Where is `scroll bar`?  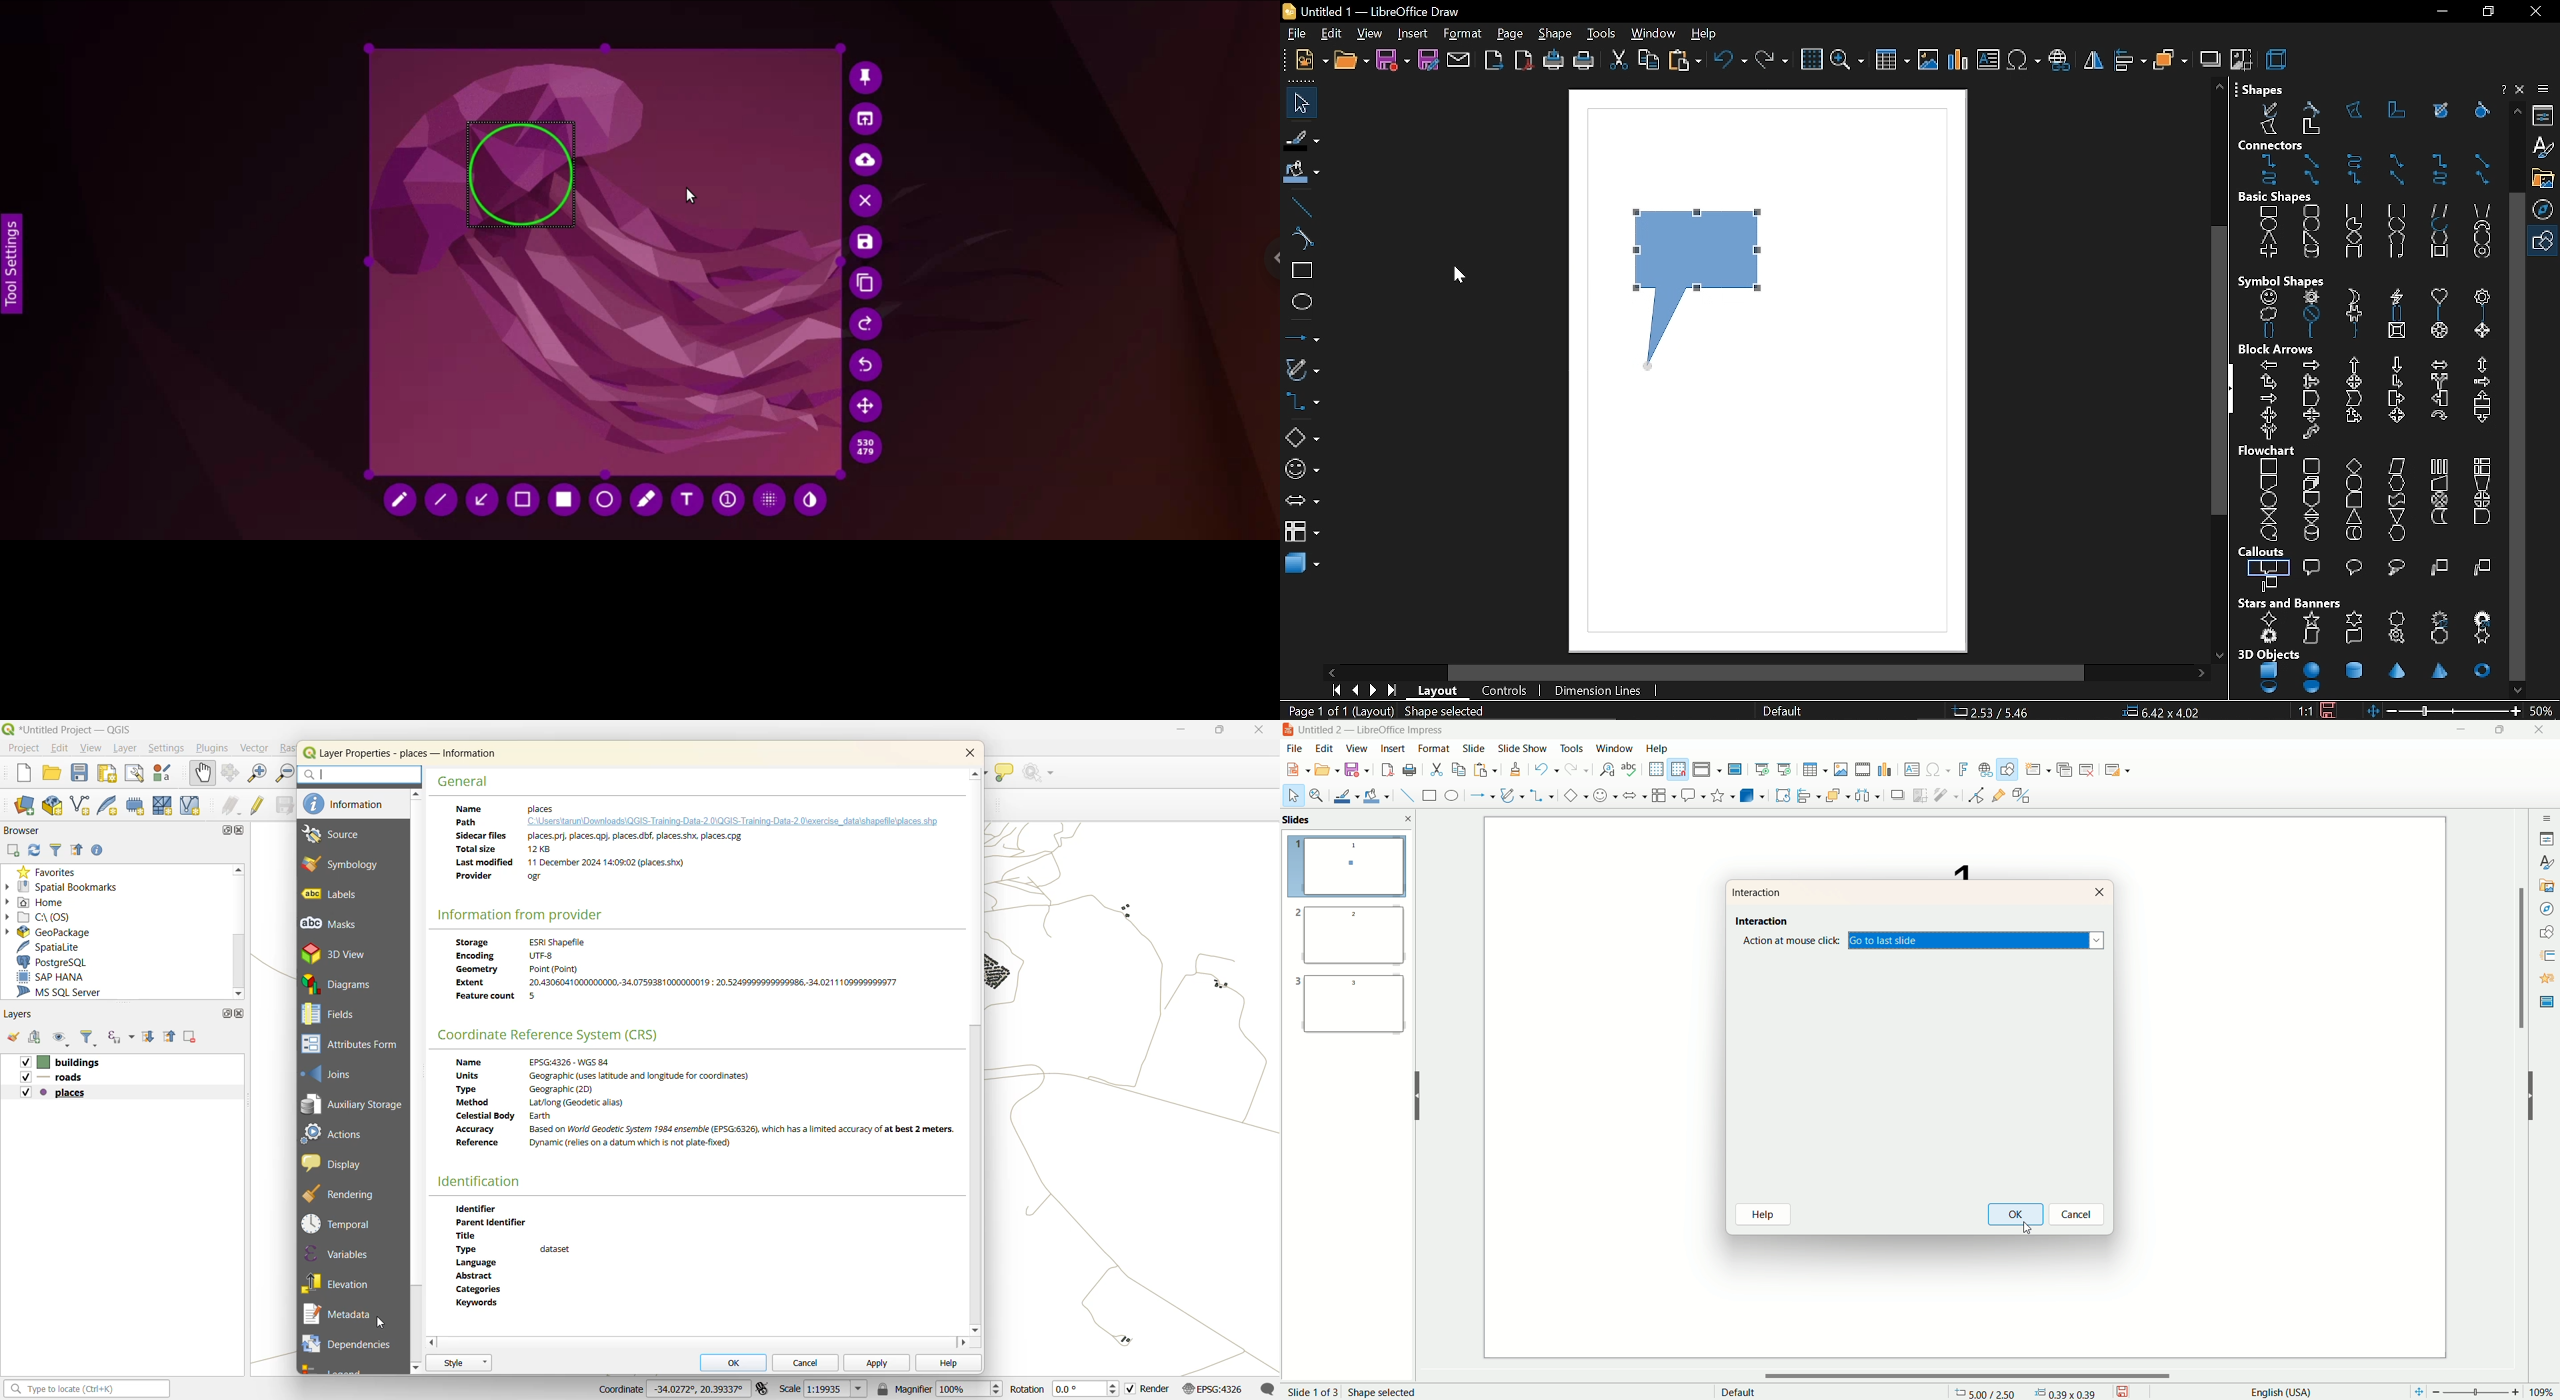
scroll bar is located at coordinates (976, 1175).